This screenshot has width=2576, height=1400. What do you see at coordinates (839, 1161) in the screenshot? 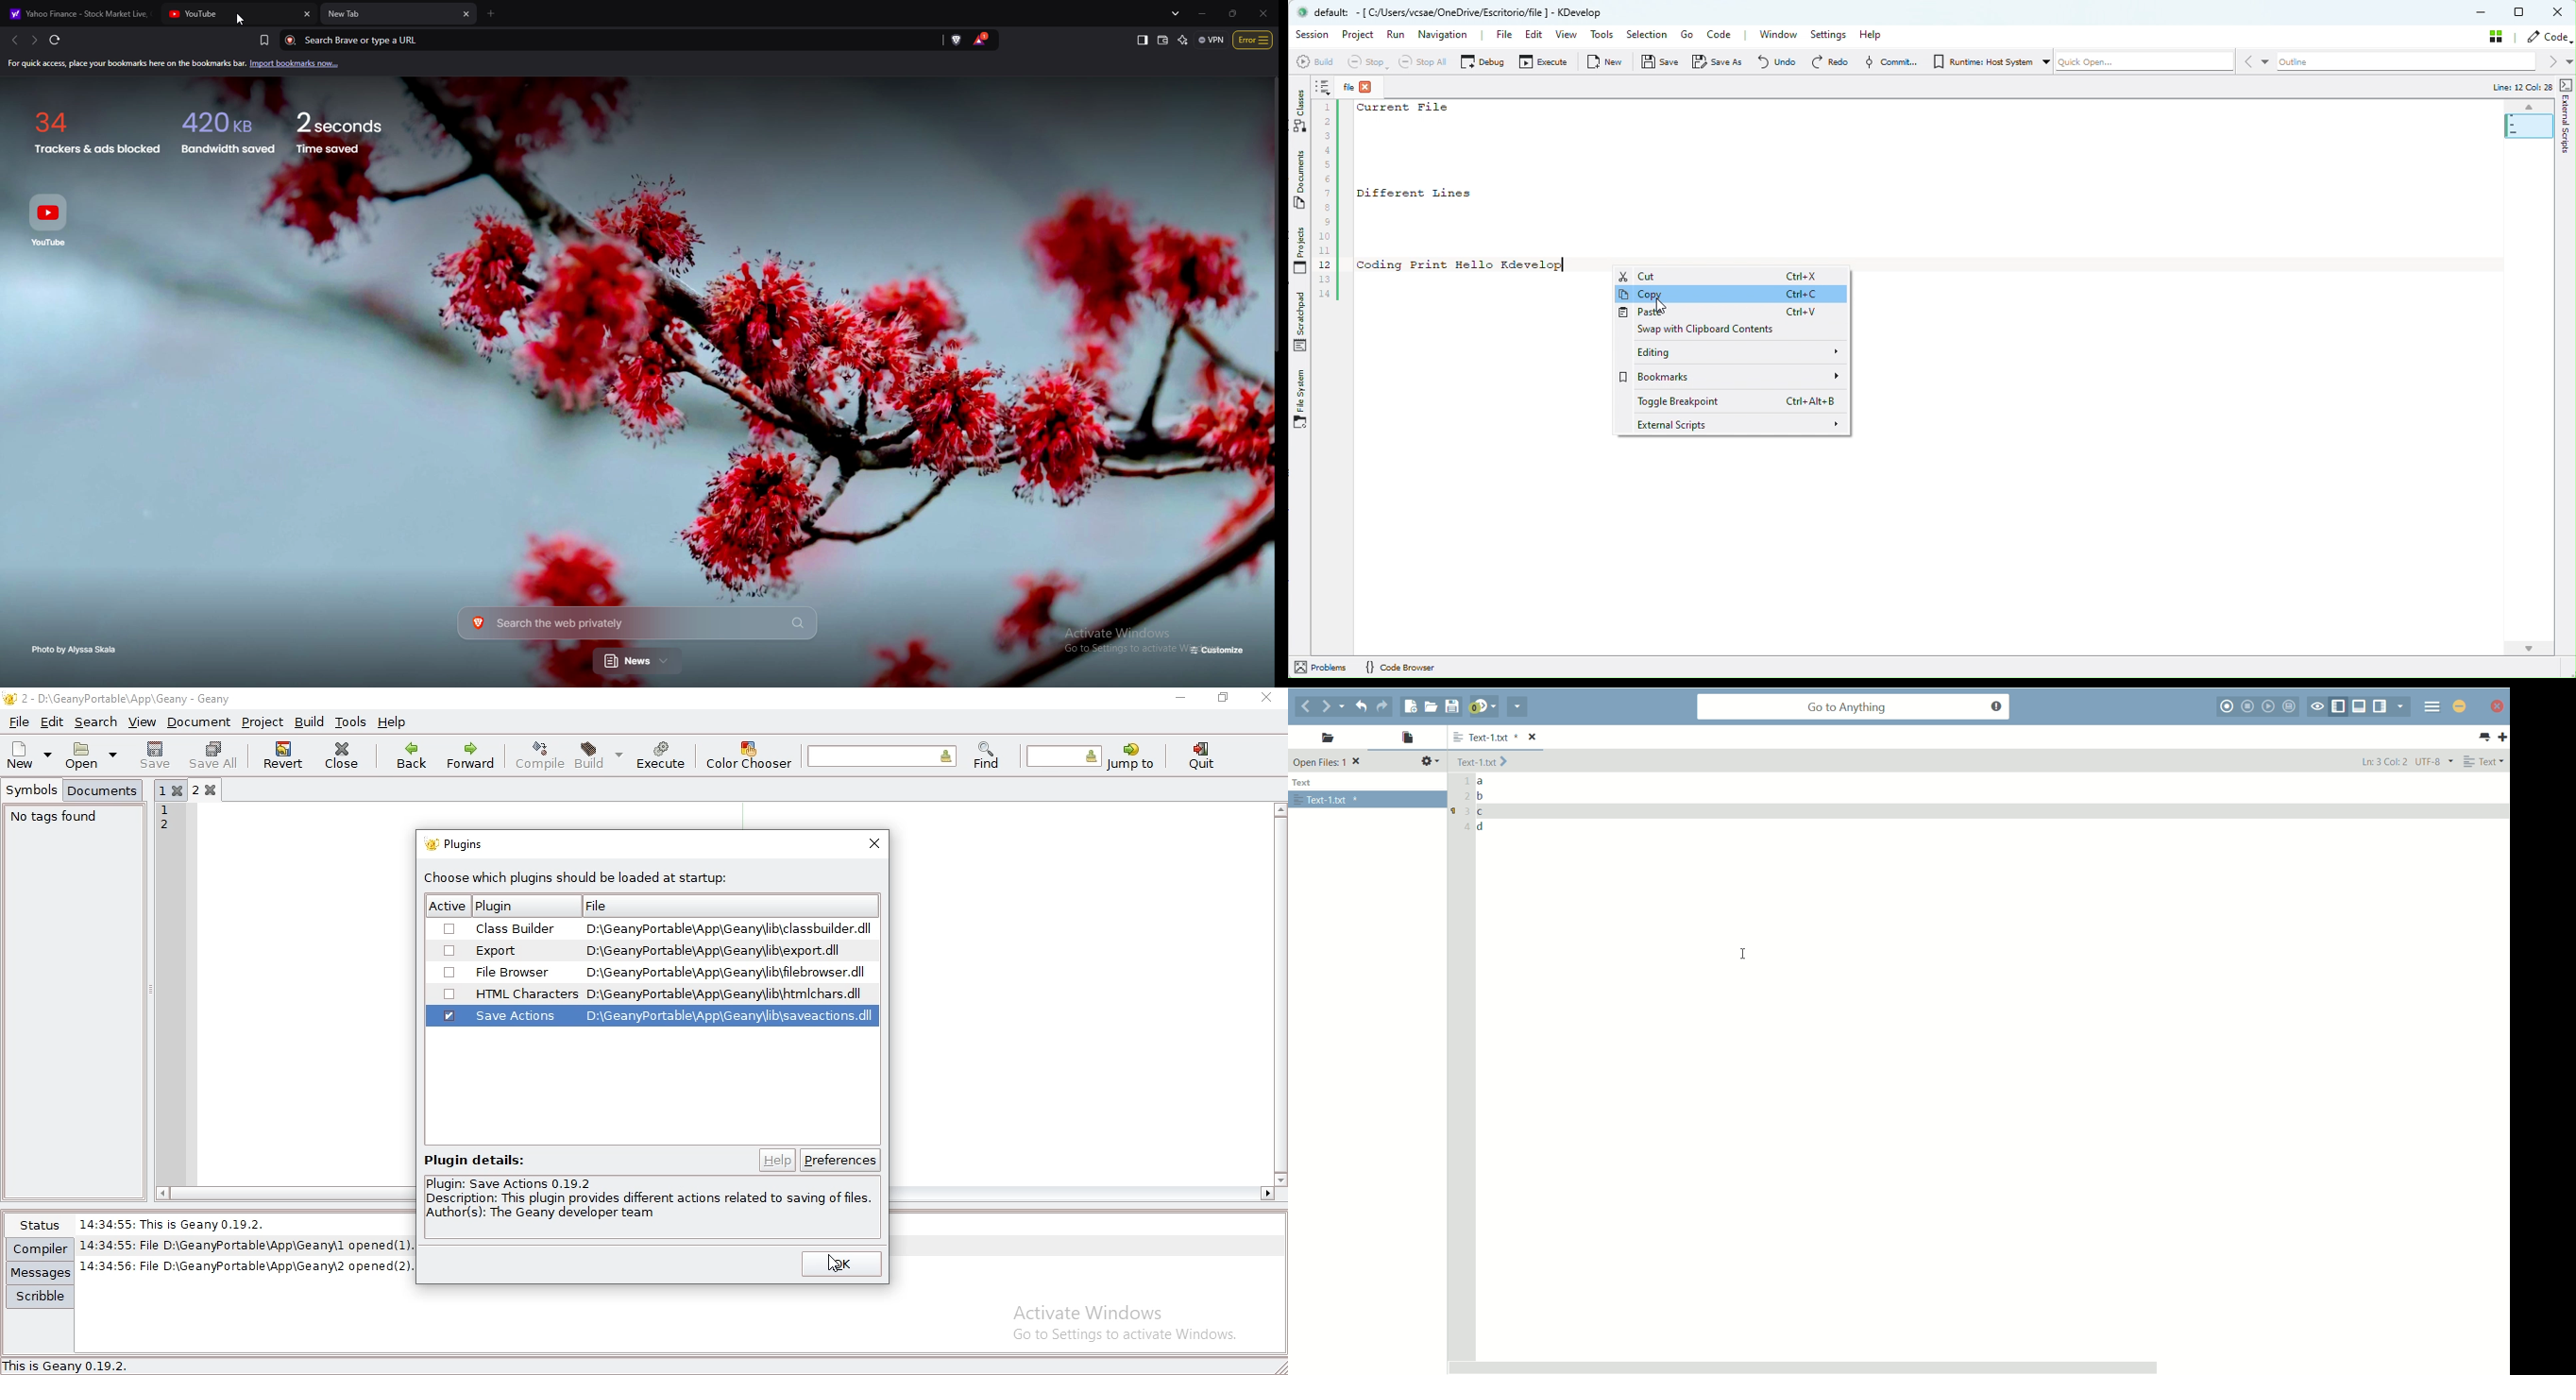
I see `preferences` at bounding box center [839, 1161].